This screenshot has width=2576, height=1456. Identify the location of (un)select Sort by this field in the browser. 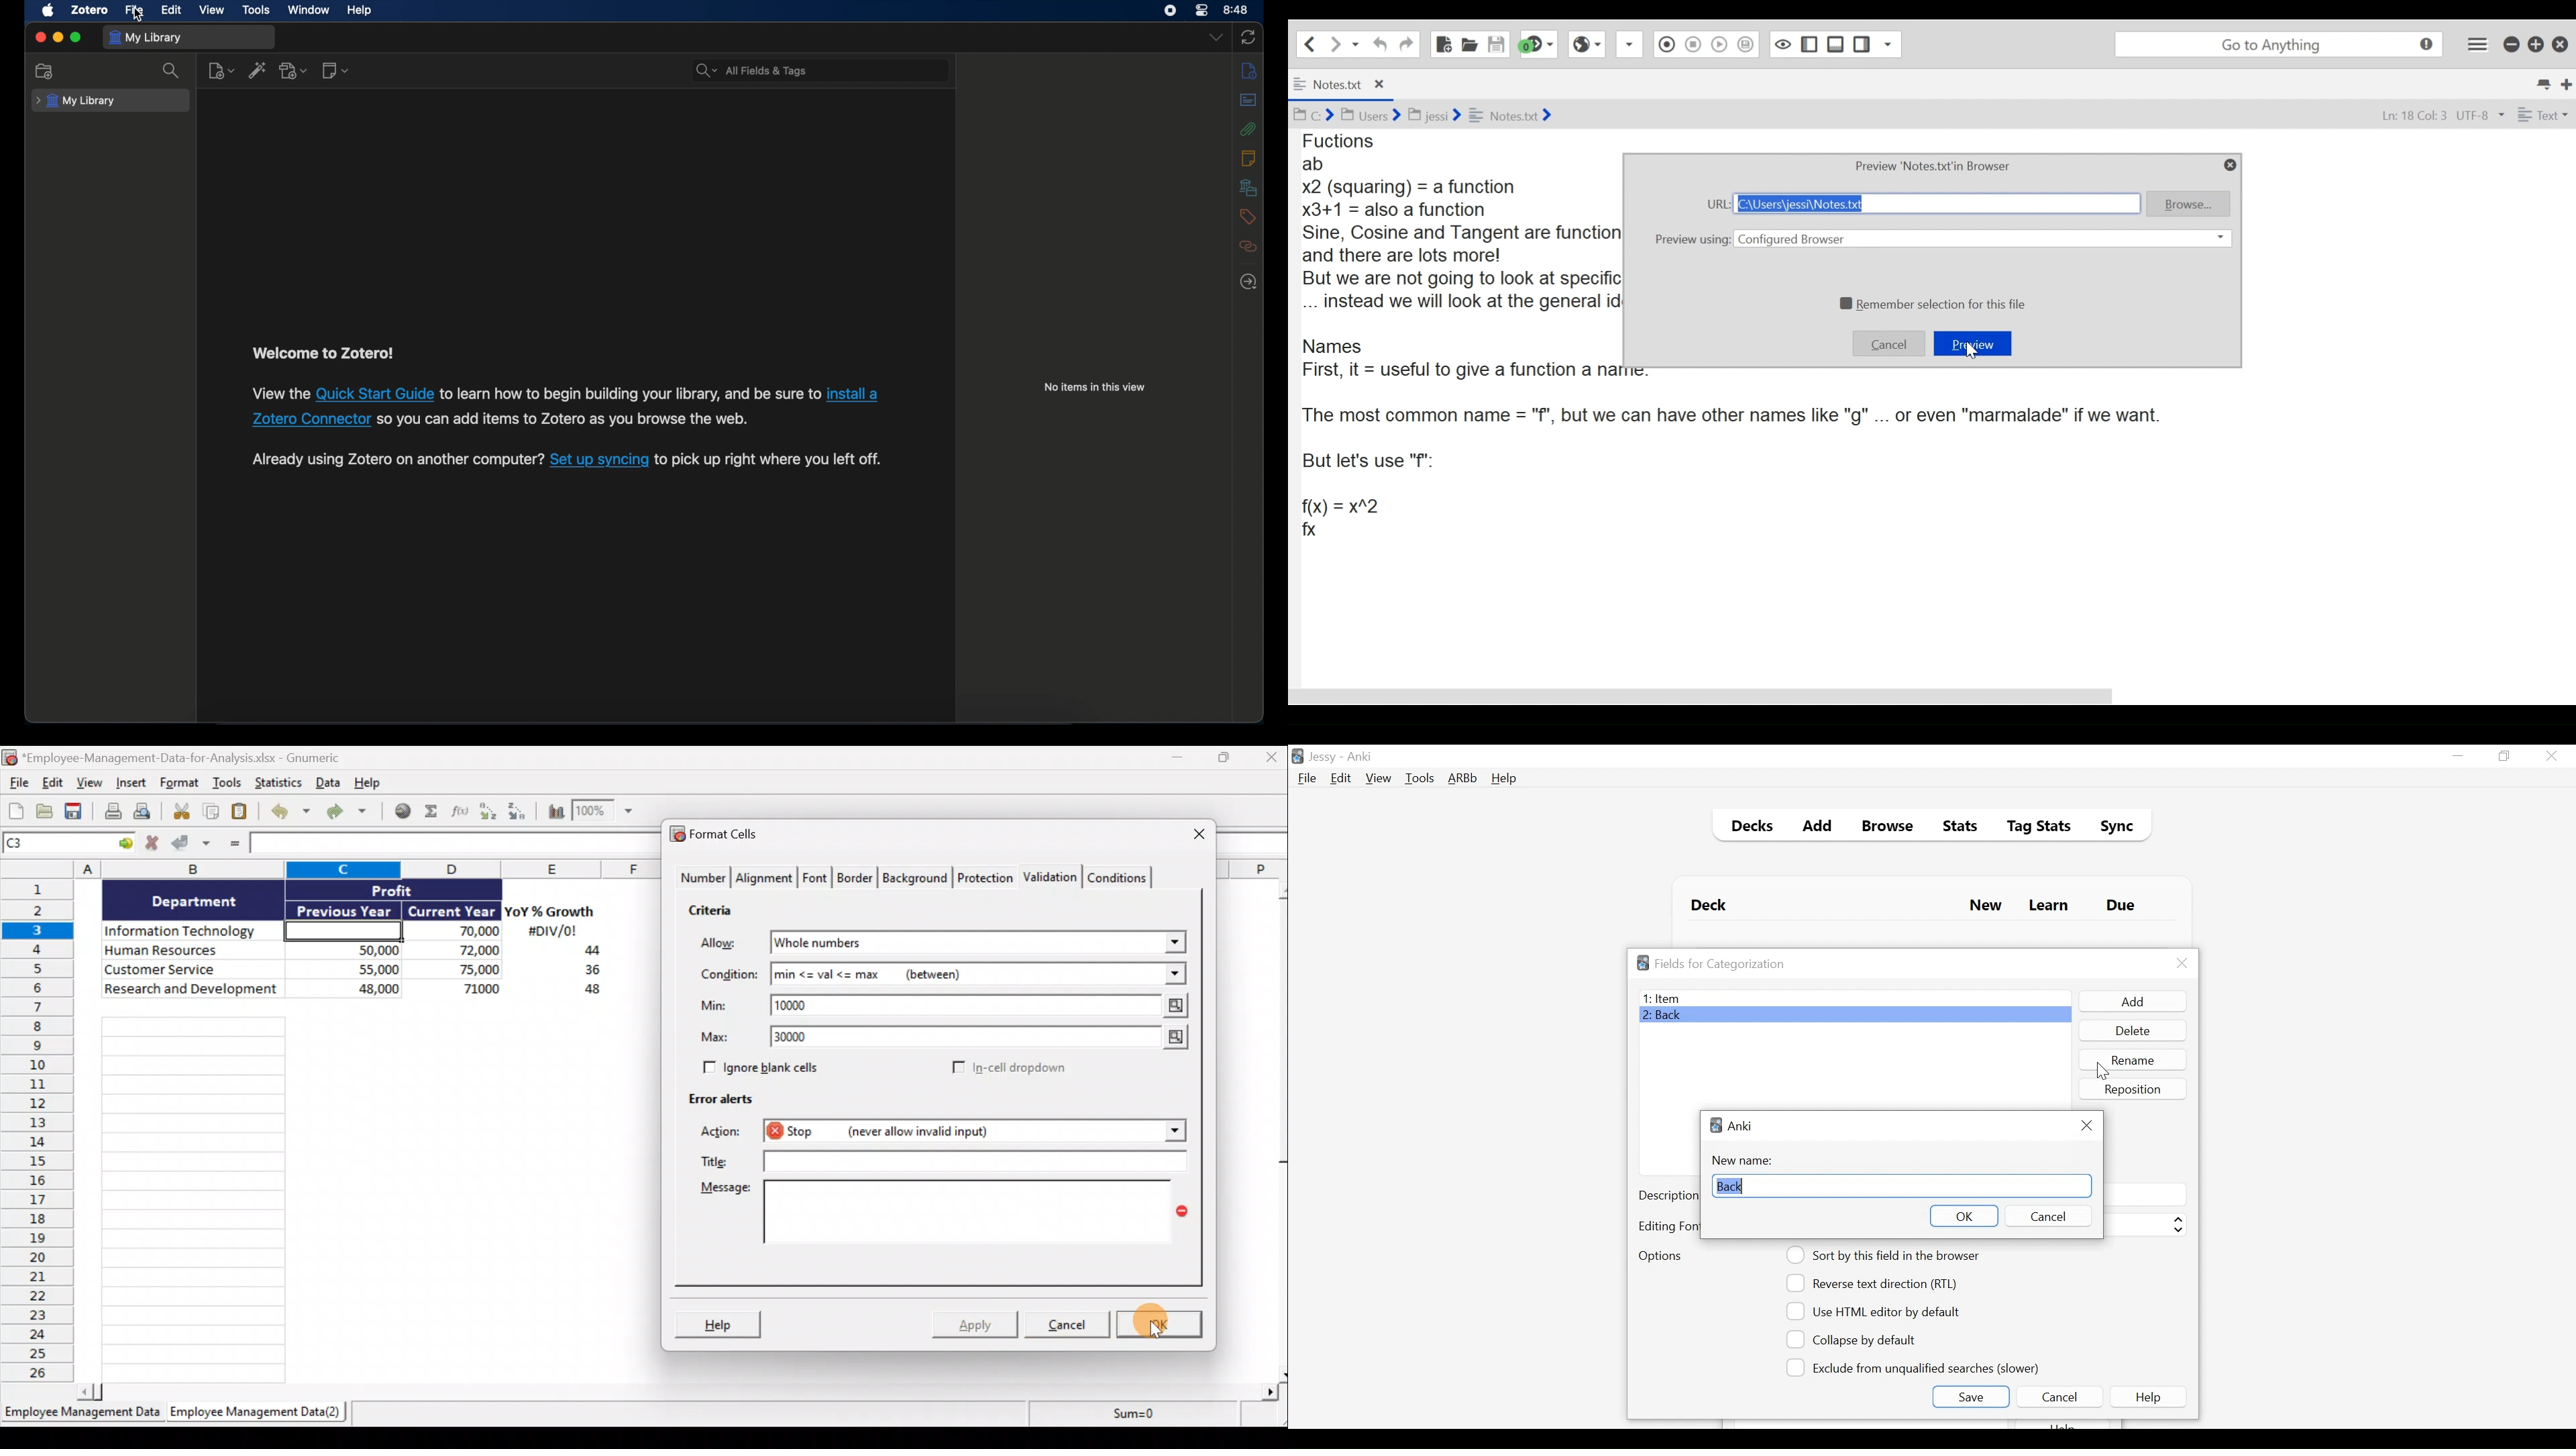
(1885, 1255).